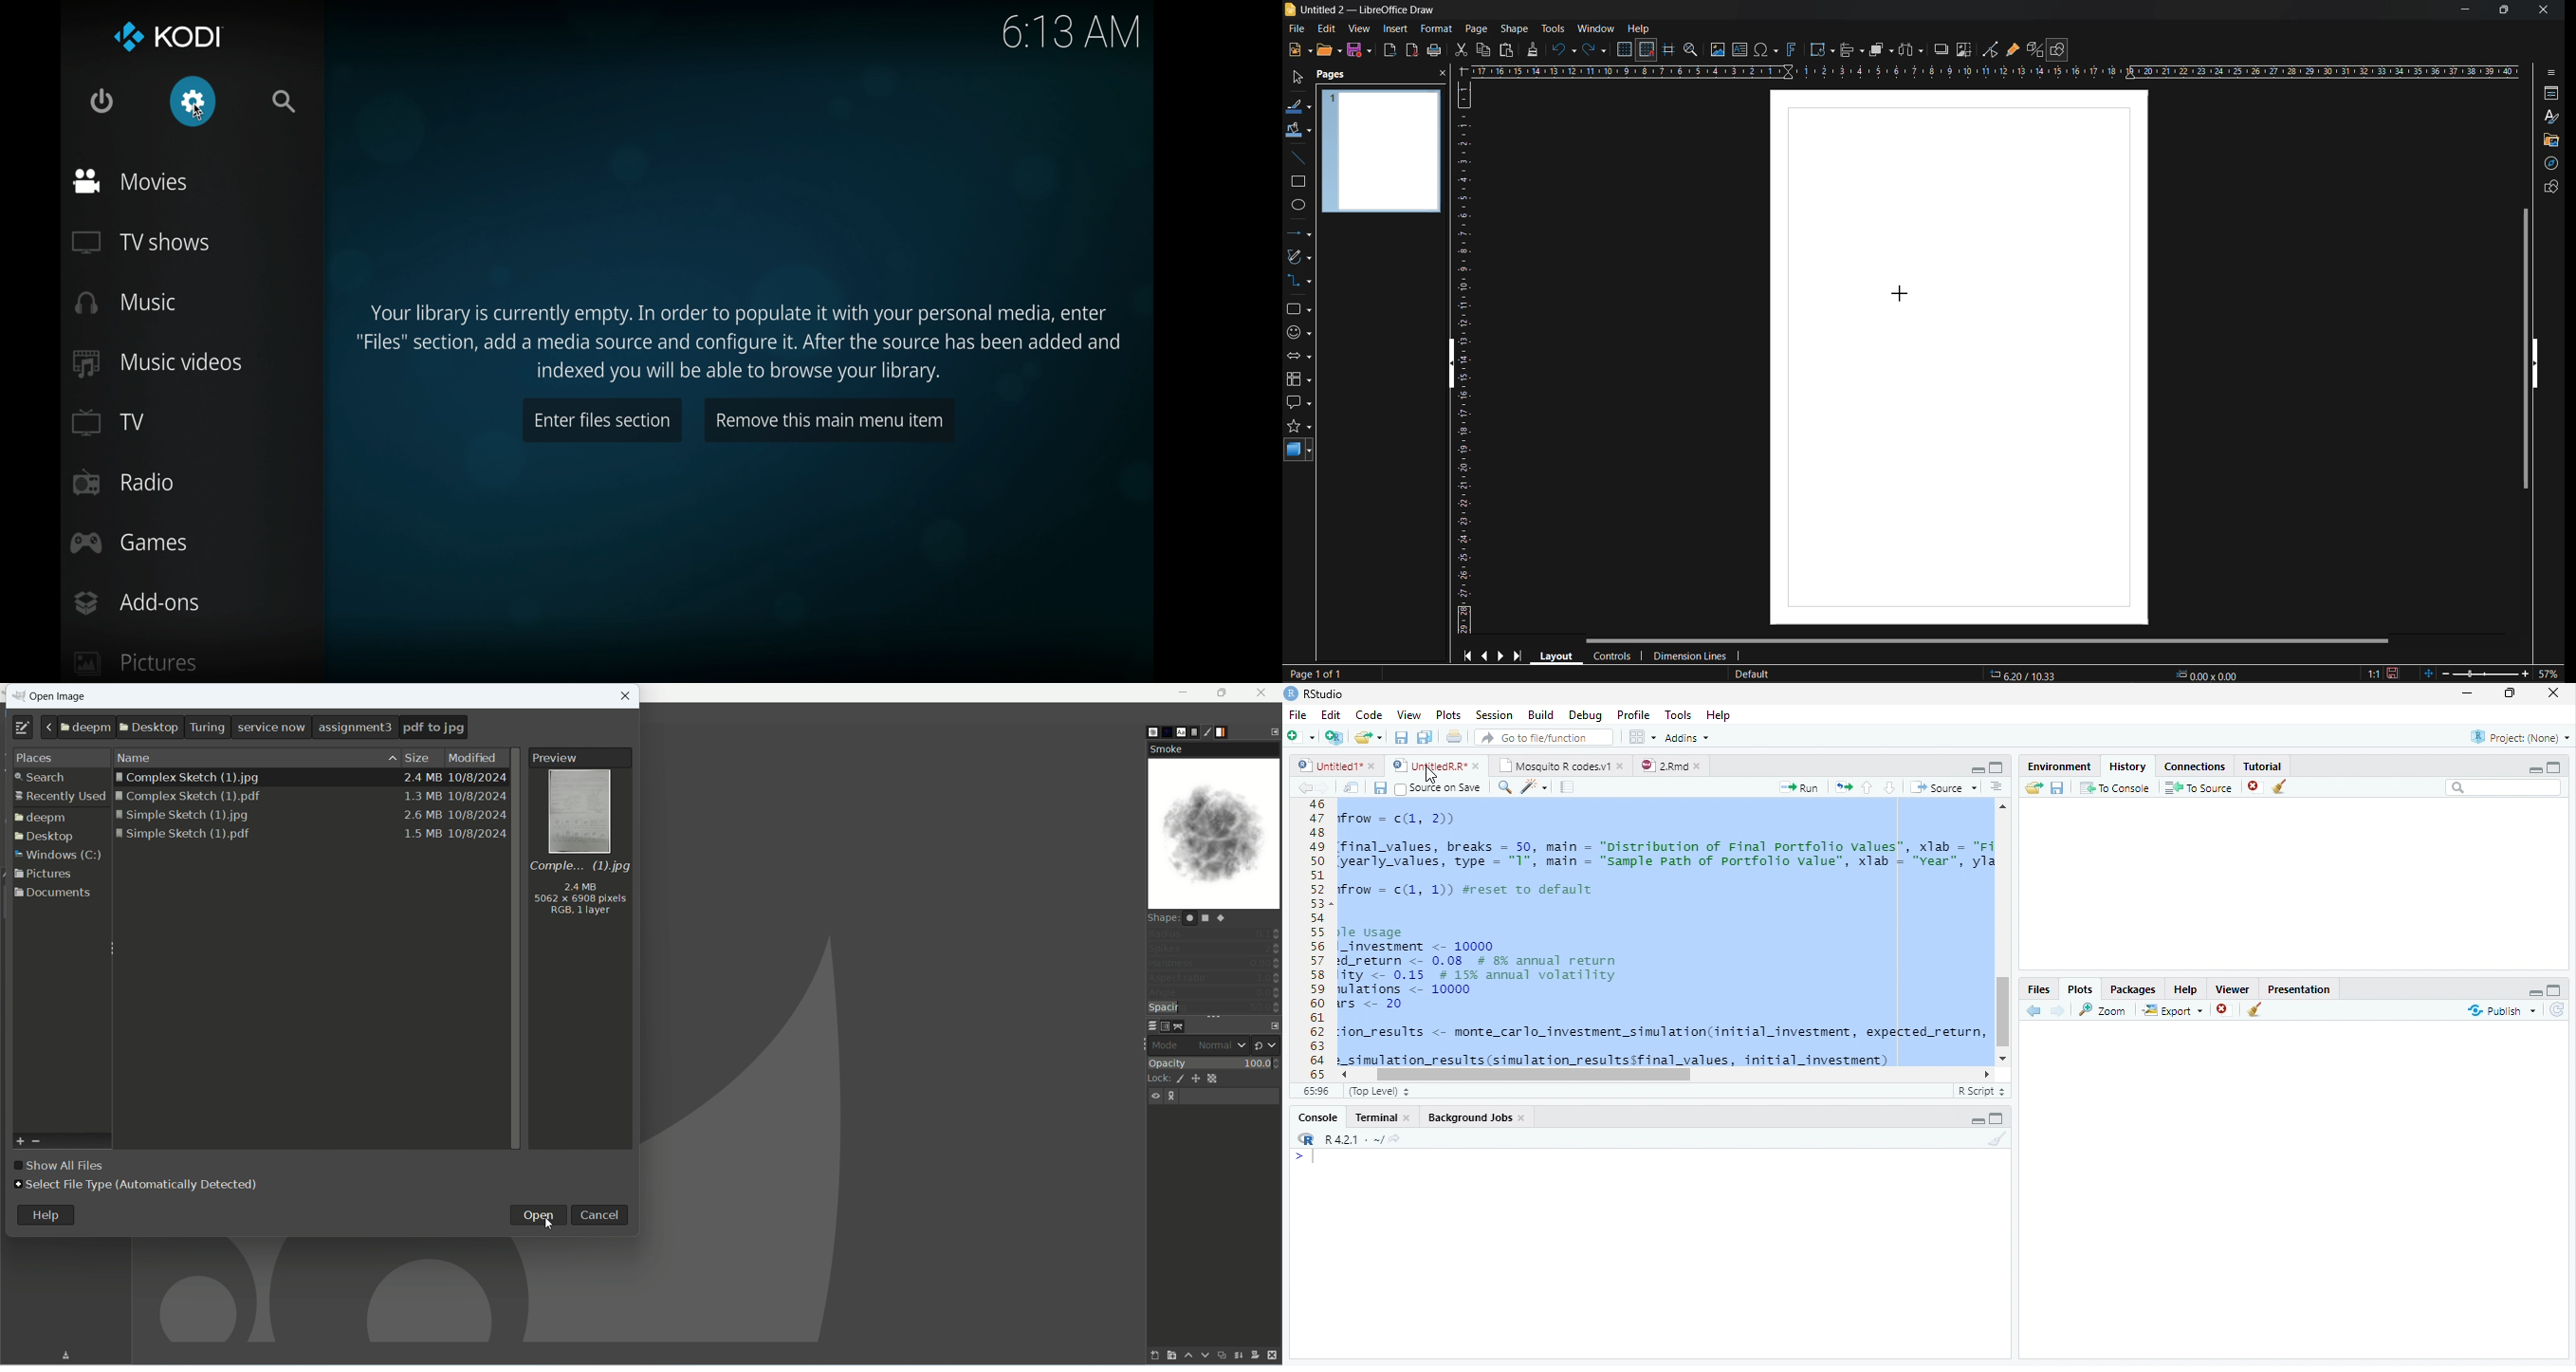 The height and width of the screenshot is (1372, 2576). Describe the element at coordinates (1330, 713) in the screenshot. I see `Edit` at that location.